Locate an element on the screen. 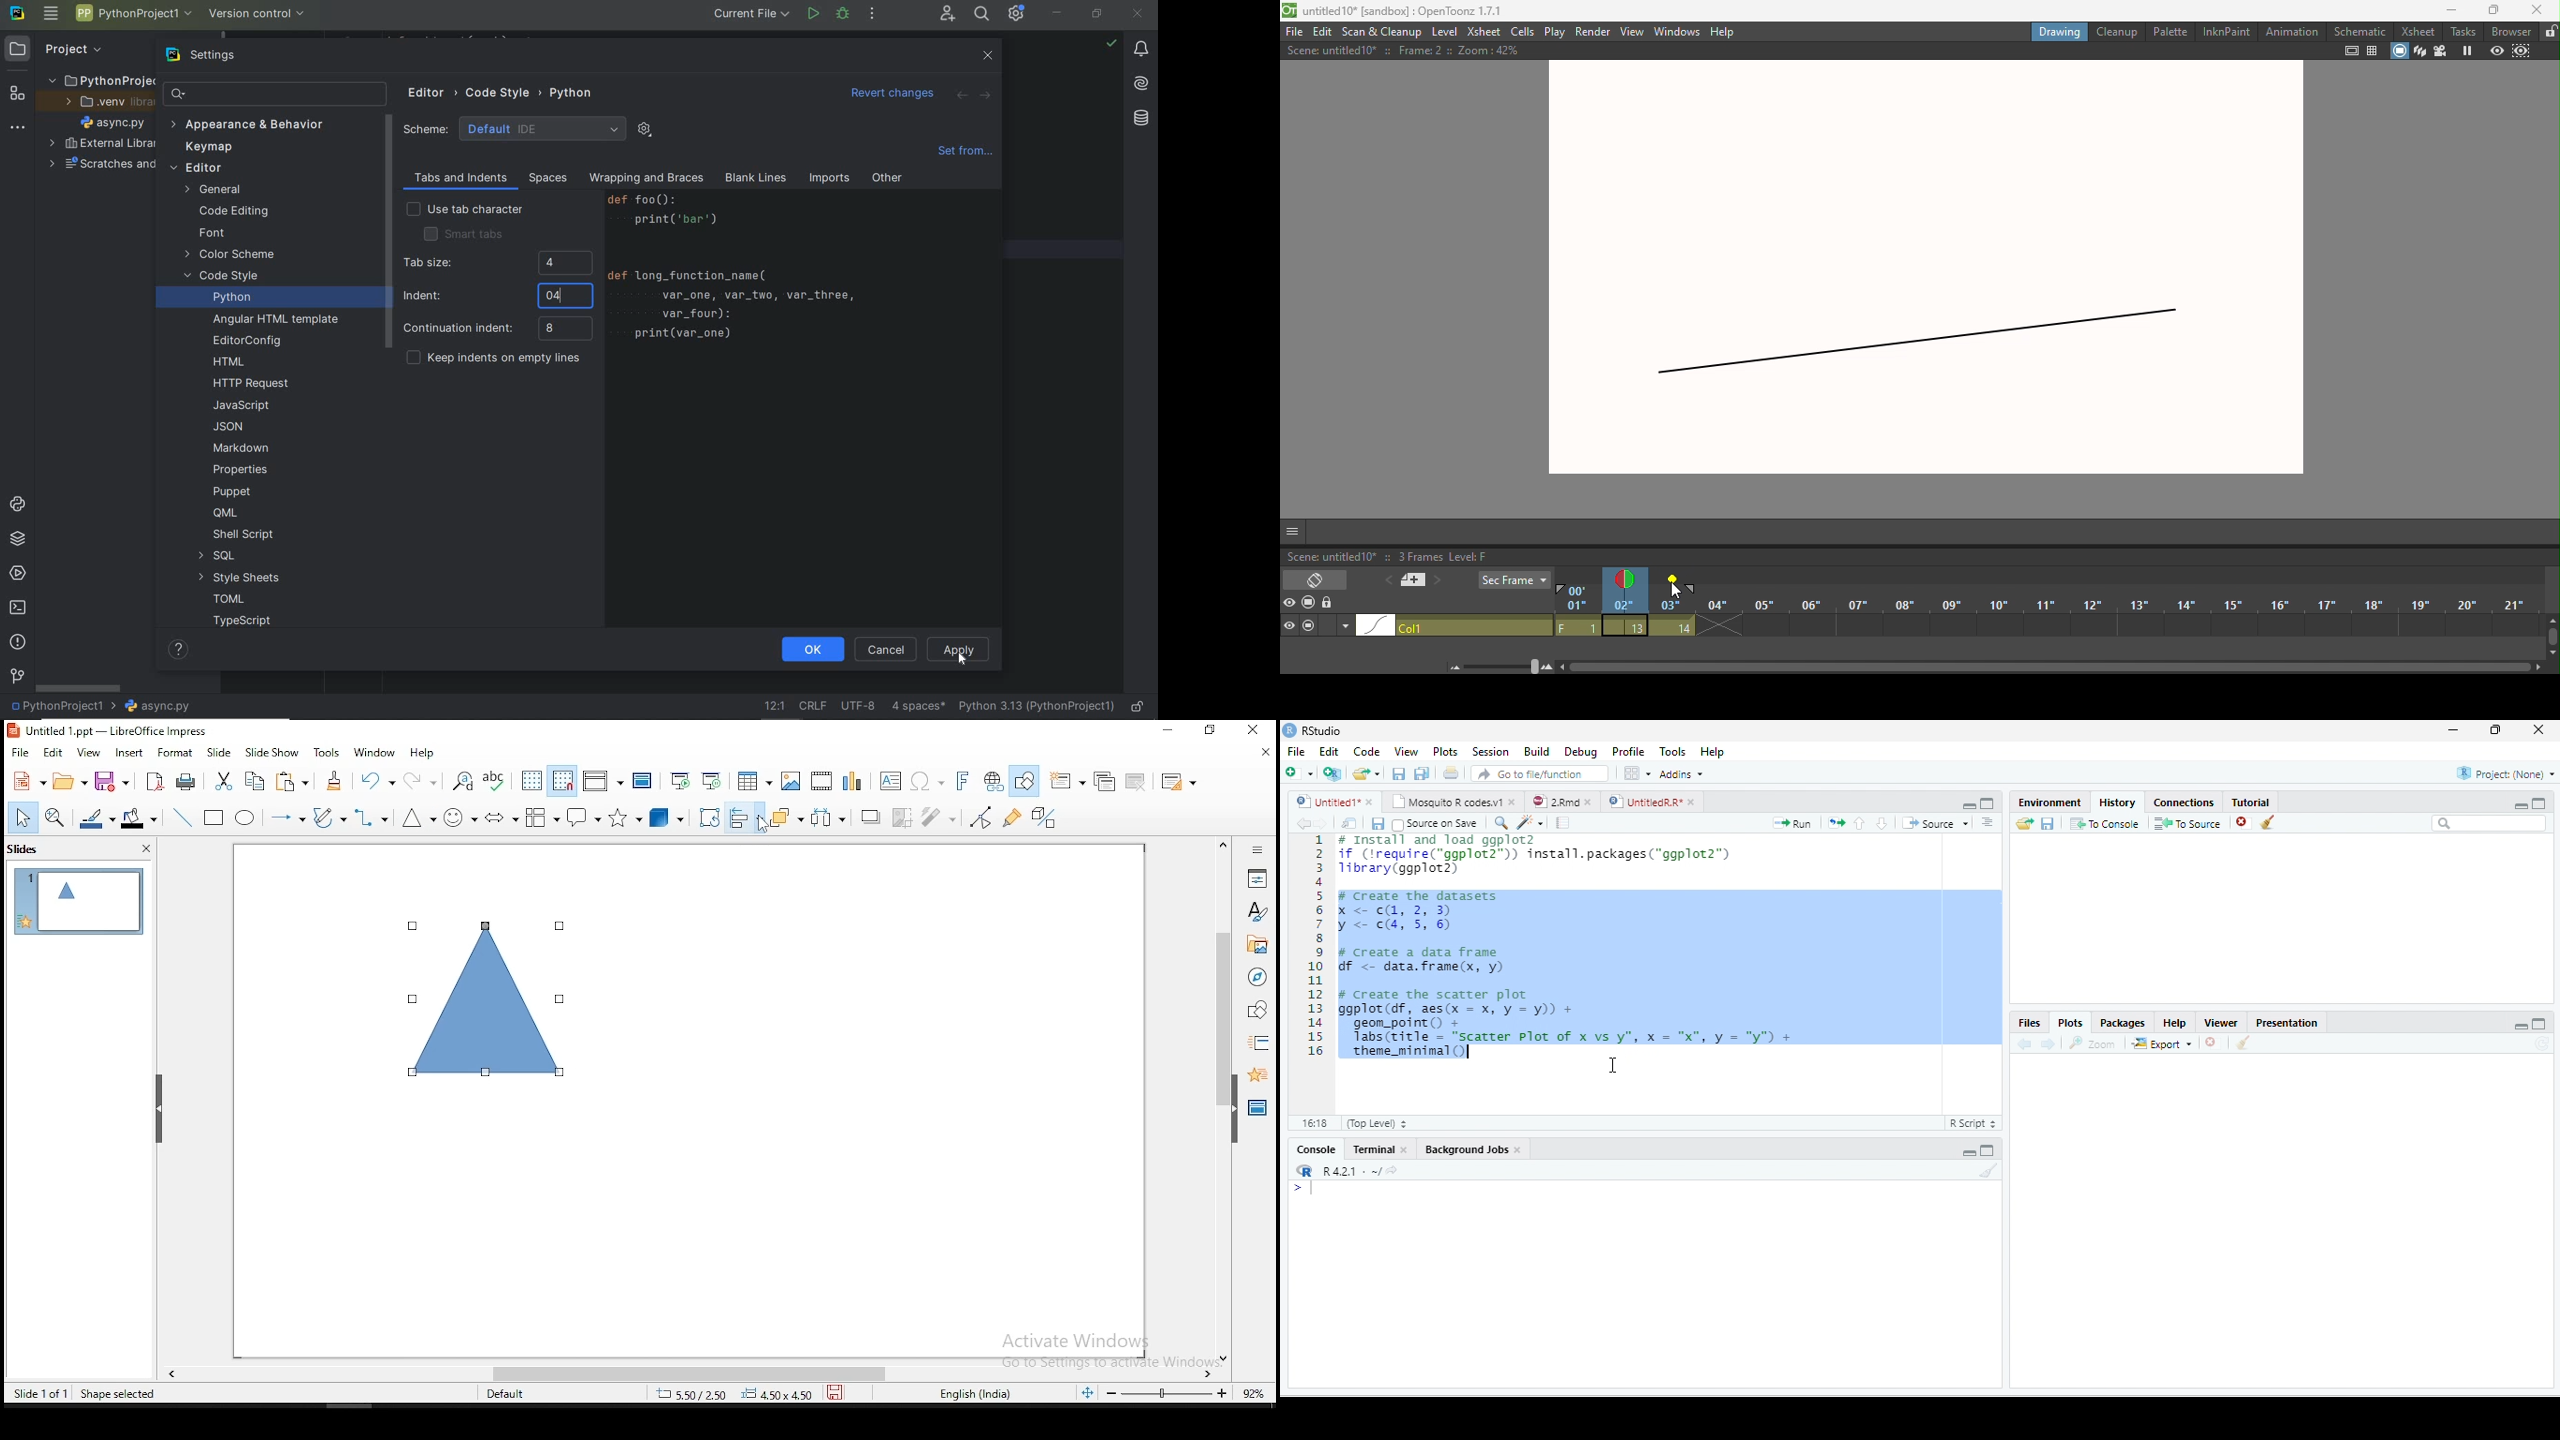 The height and width of the screenshot is (1456, 2576). File is located at coordinates (1297, 751).